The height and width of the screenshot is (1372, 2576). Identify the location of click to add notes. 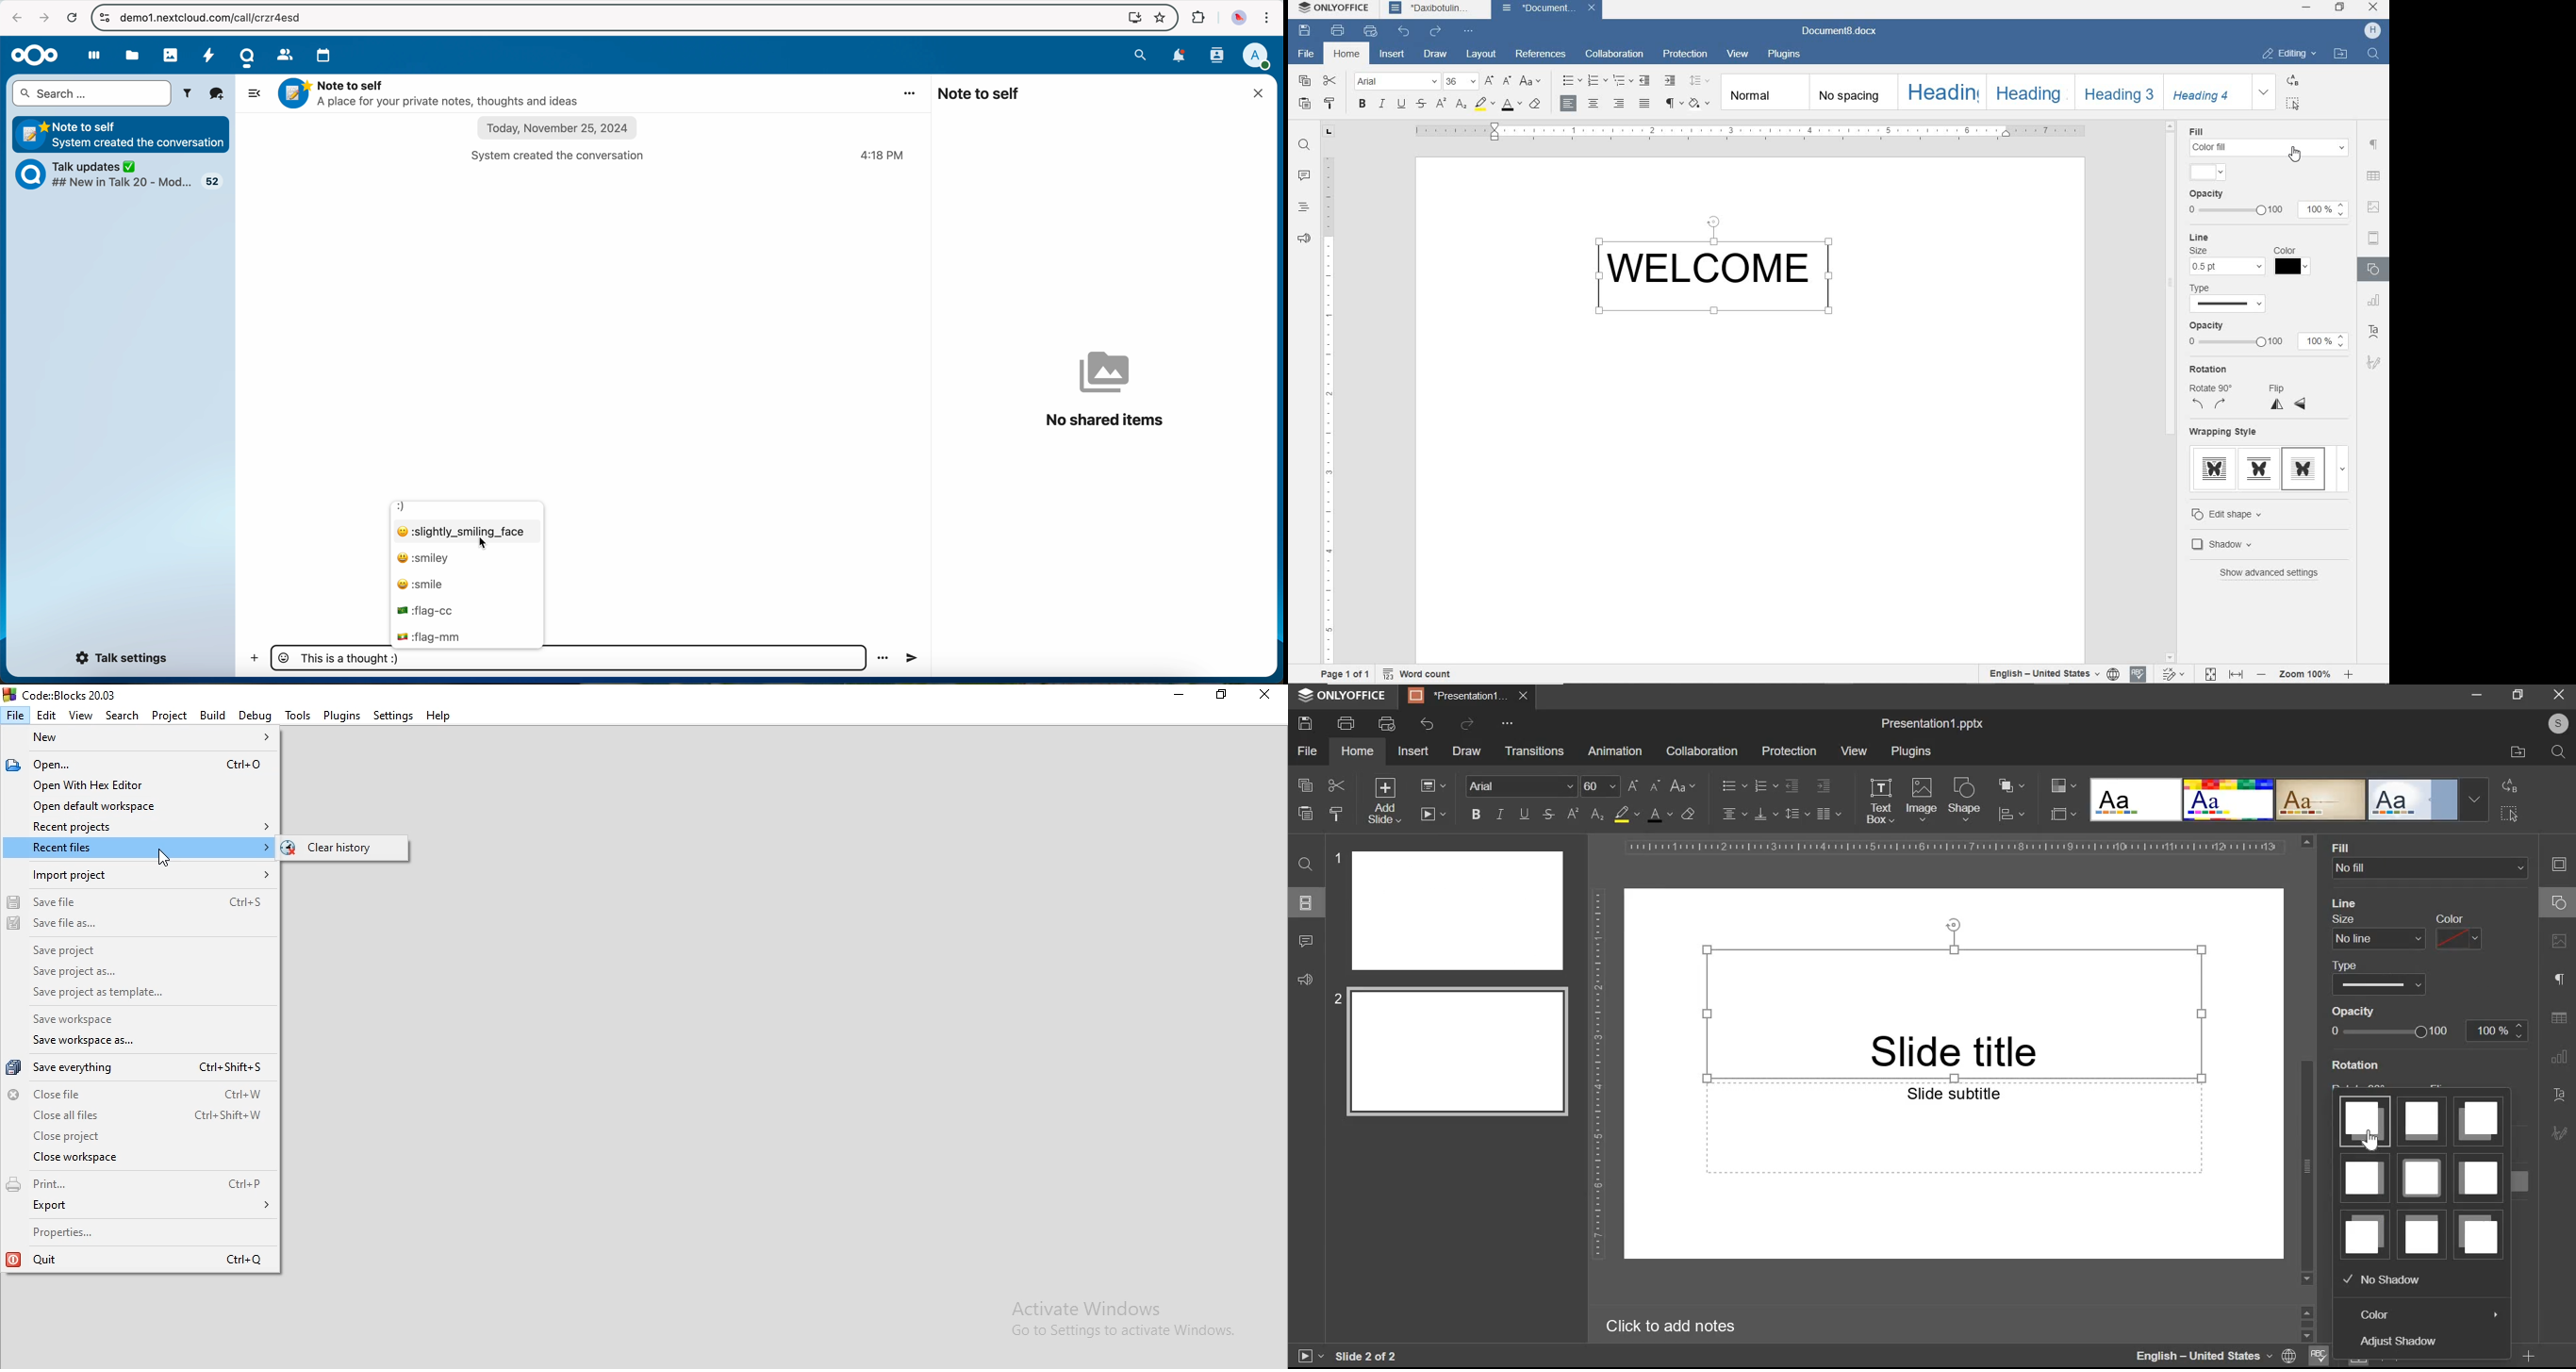
(1680, 1326).